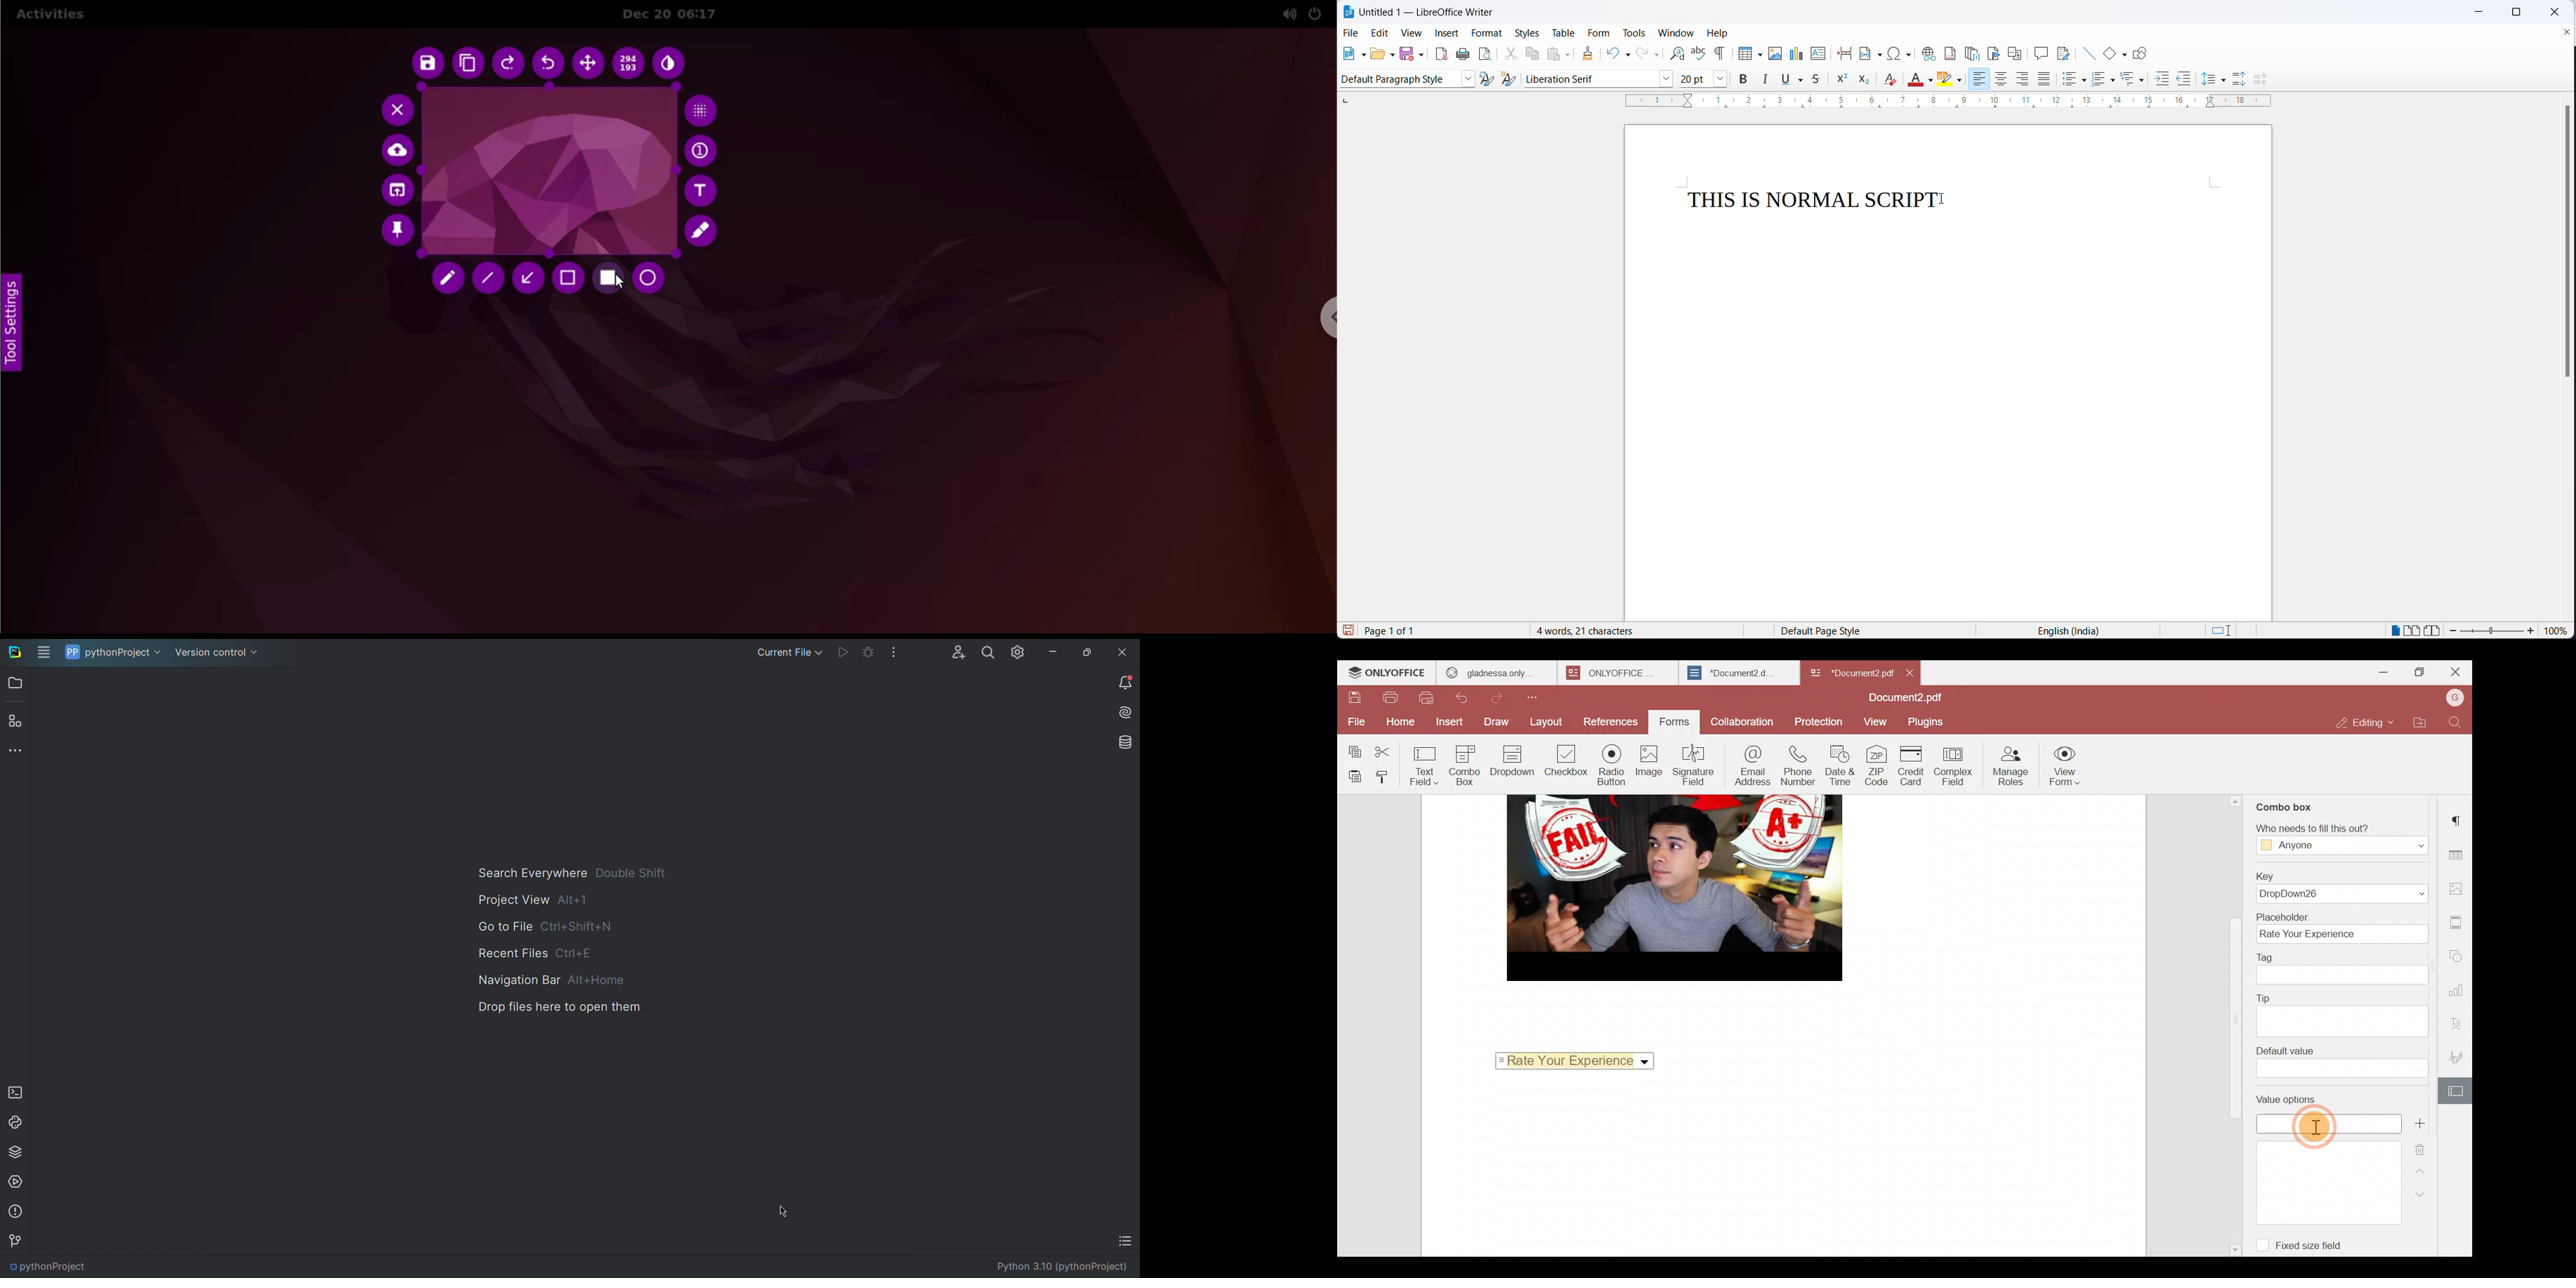 This screenshot has height=1288, width=2576. Describe the element at coordinates (2224, 81) in the screenshot. I see `line spacing options` at that location.